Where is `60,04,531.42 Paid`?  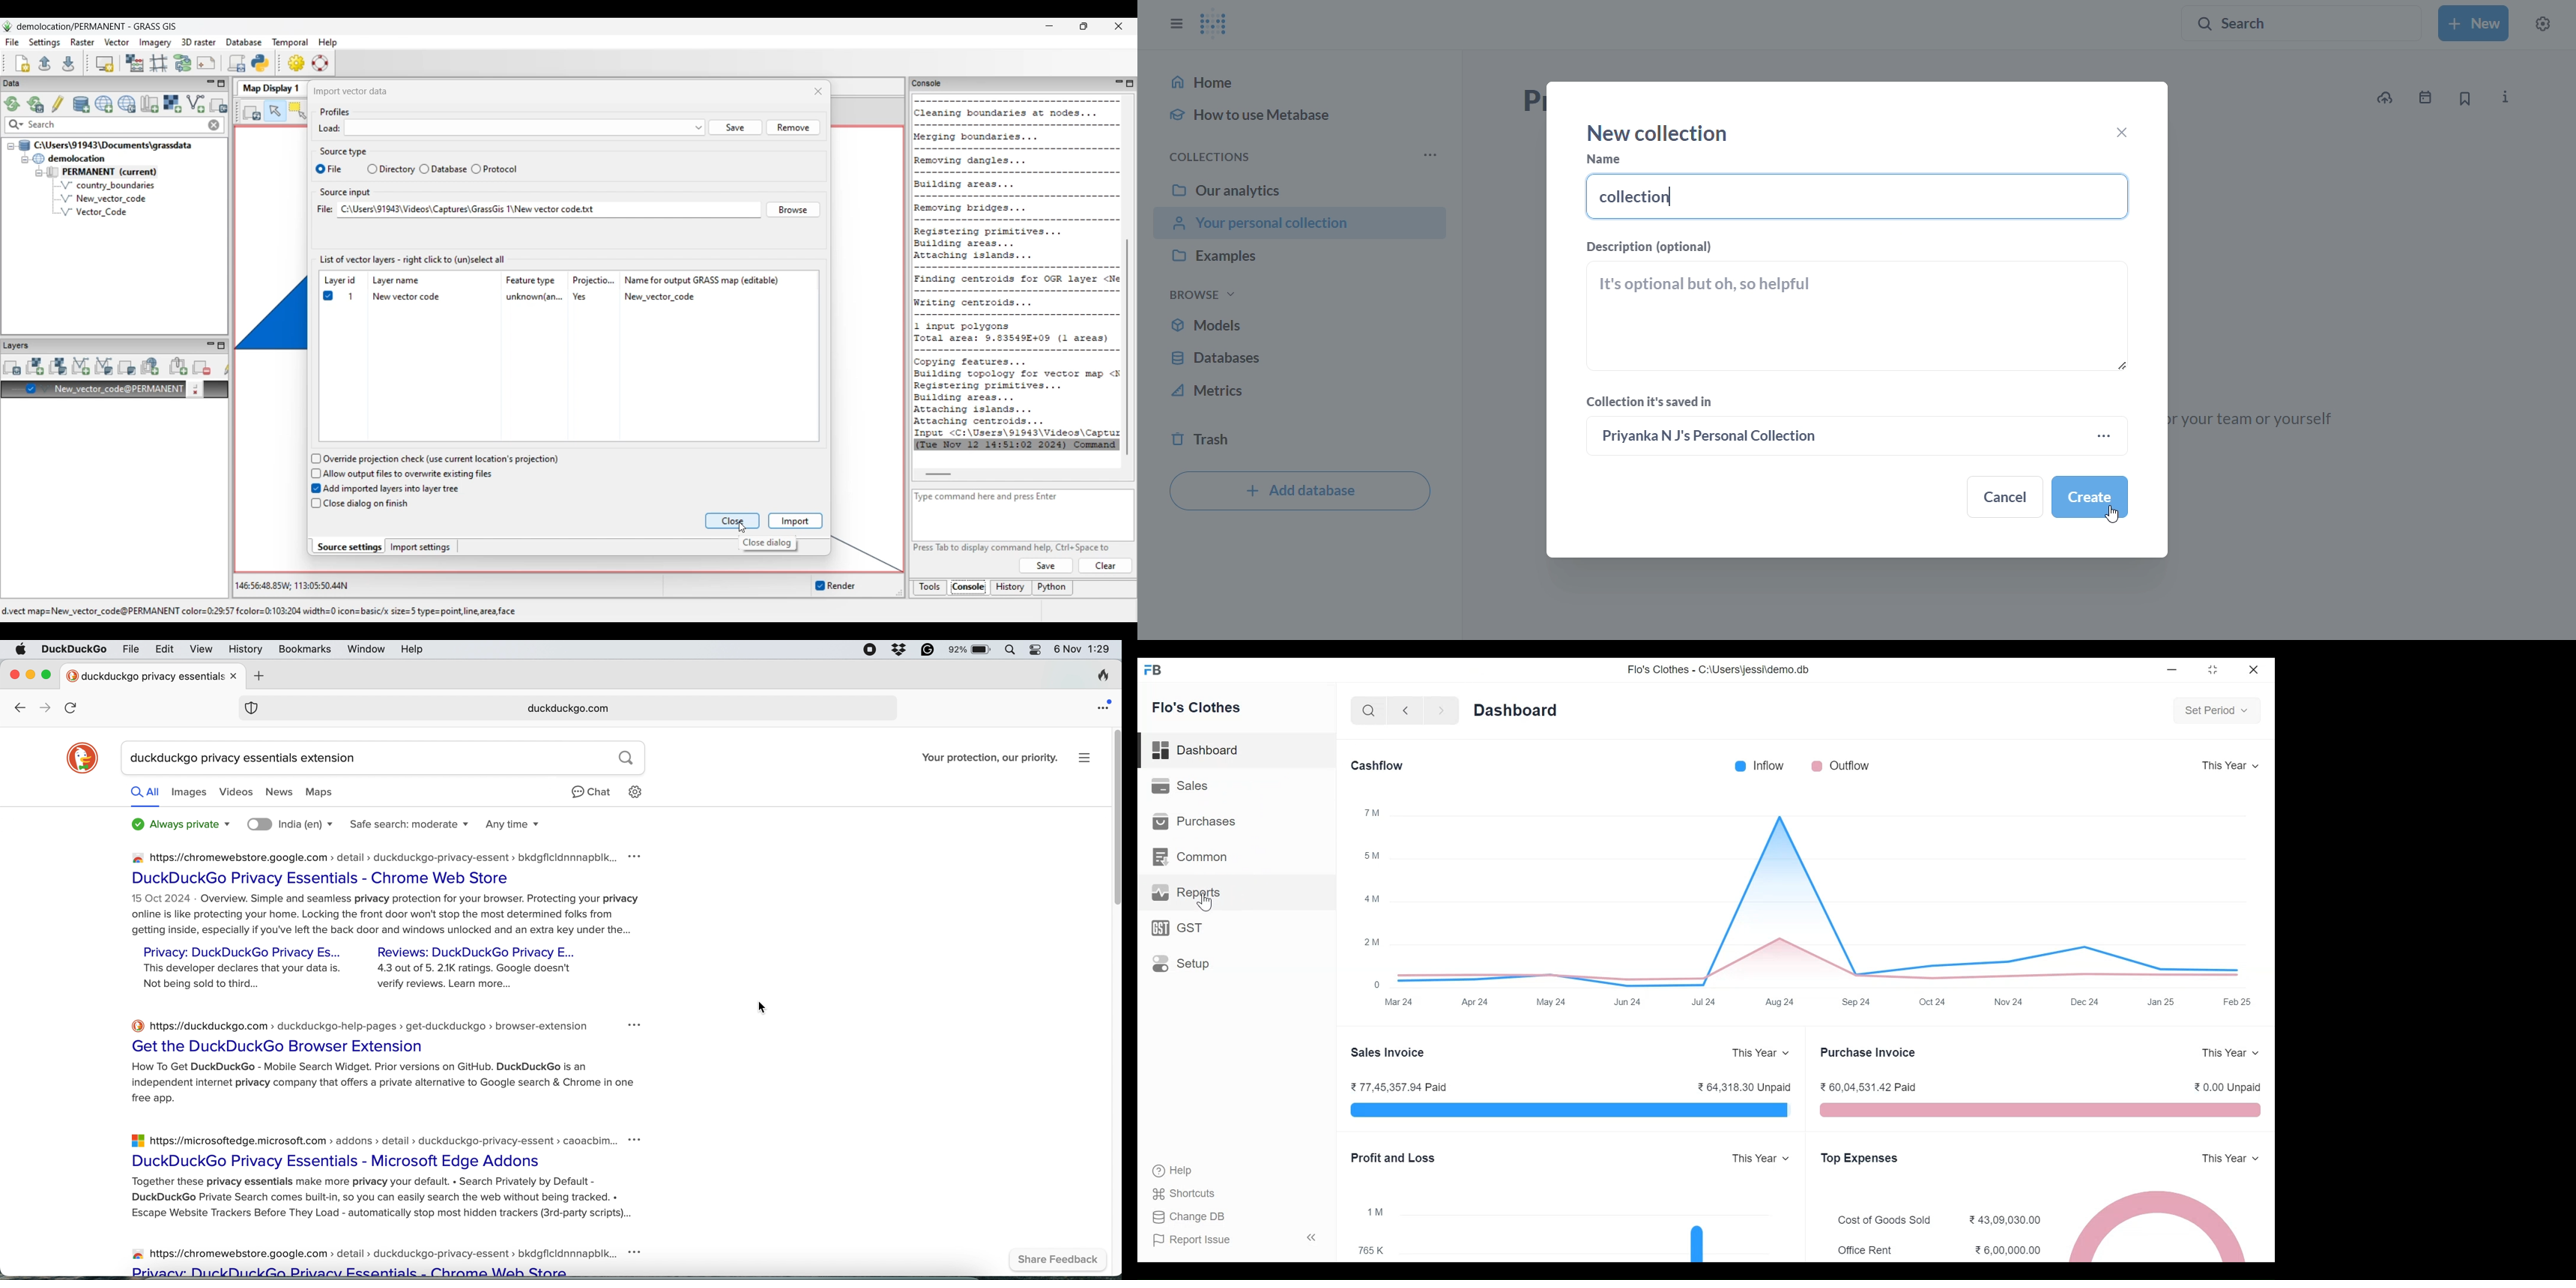 60,04,531.42 Paid is located at coordinates (1871, 1086).